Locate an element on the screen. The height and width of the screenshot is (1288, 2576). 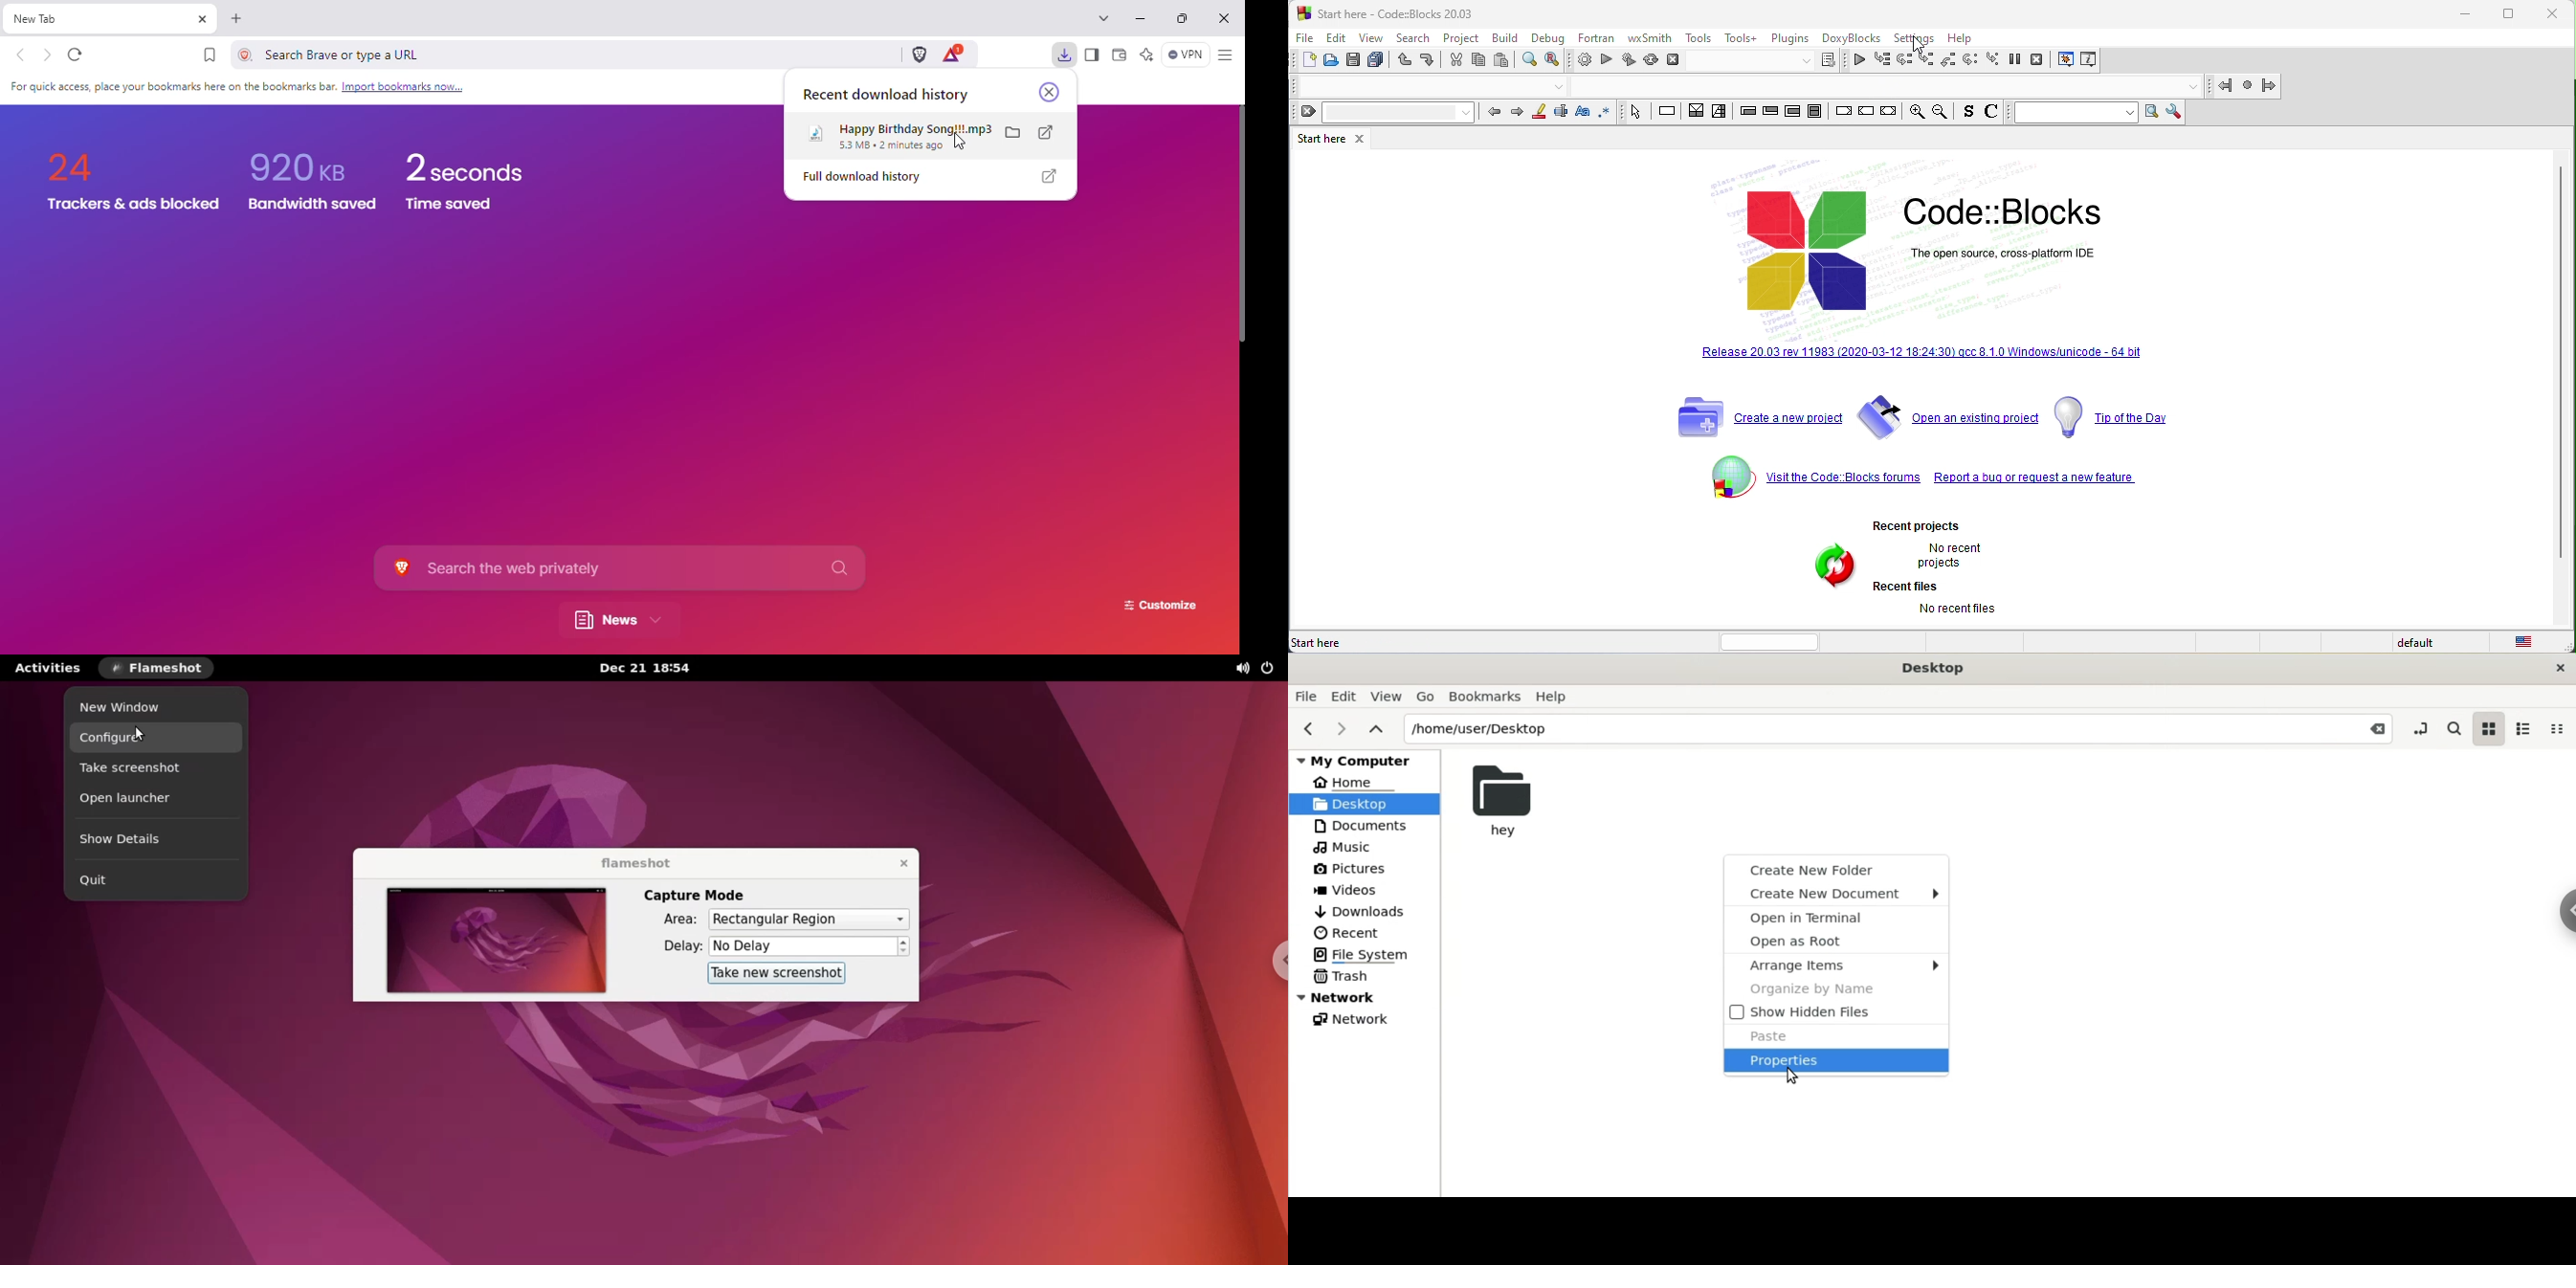
close is located at coordinates (2559, 669).